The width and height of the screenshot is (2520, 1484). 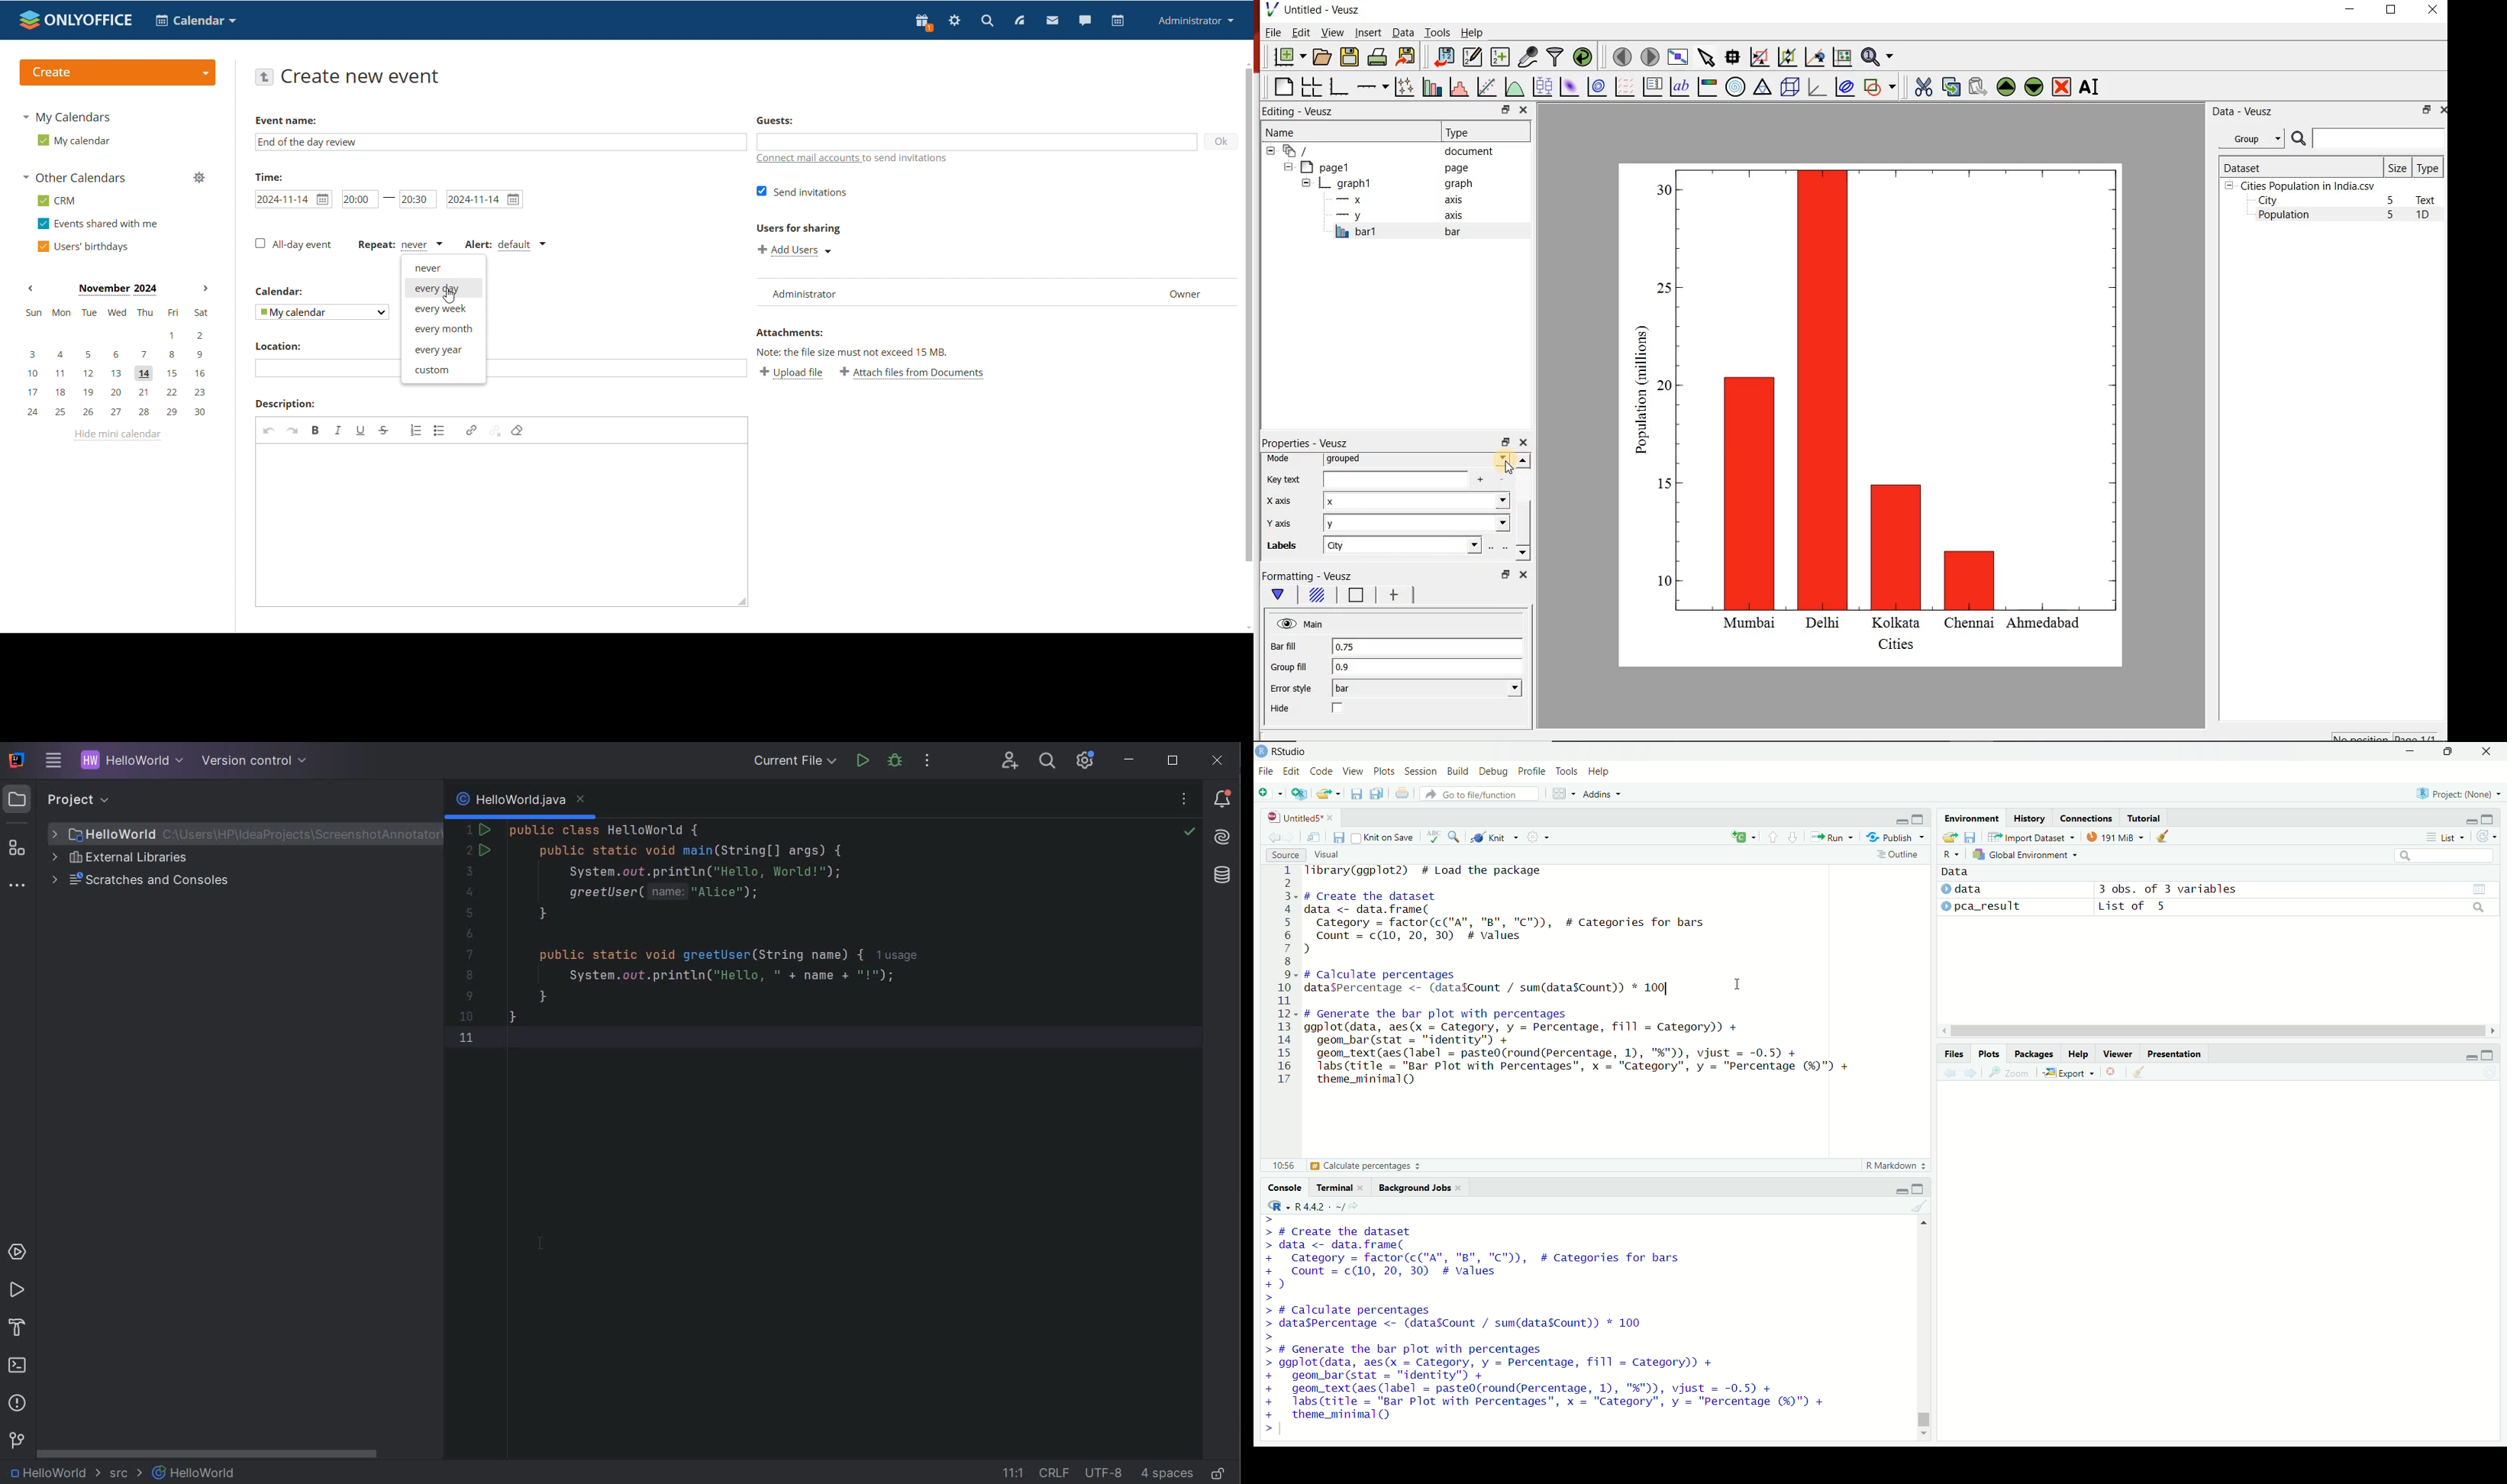 I want to click on global environment, so click(x=2026, y=854).